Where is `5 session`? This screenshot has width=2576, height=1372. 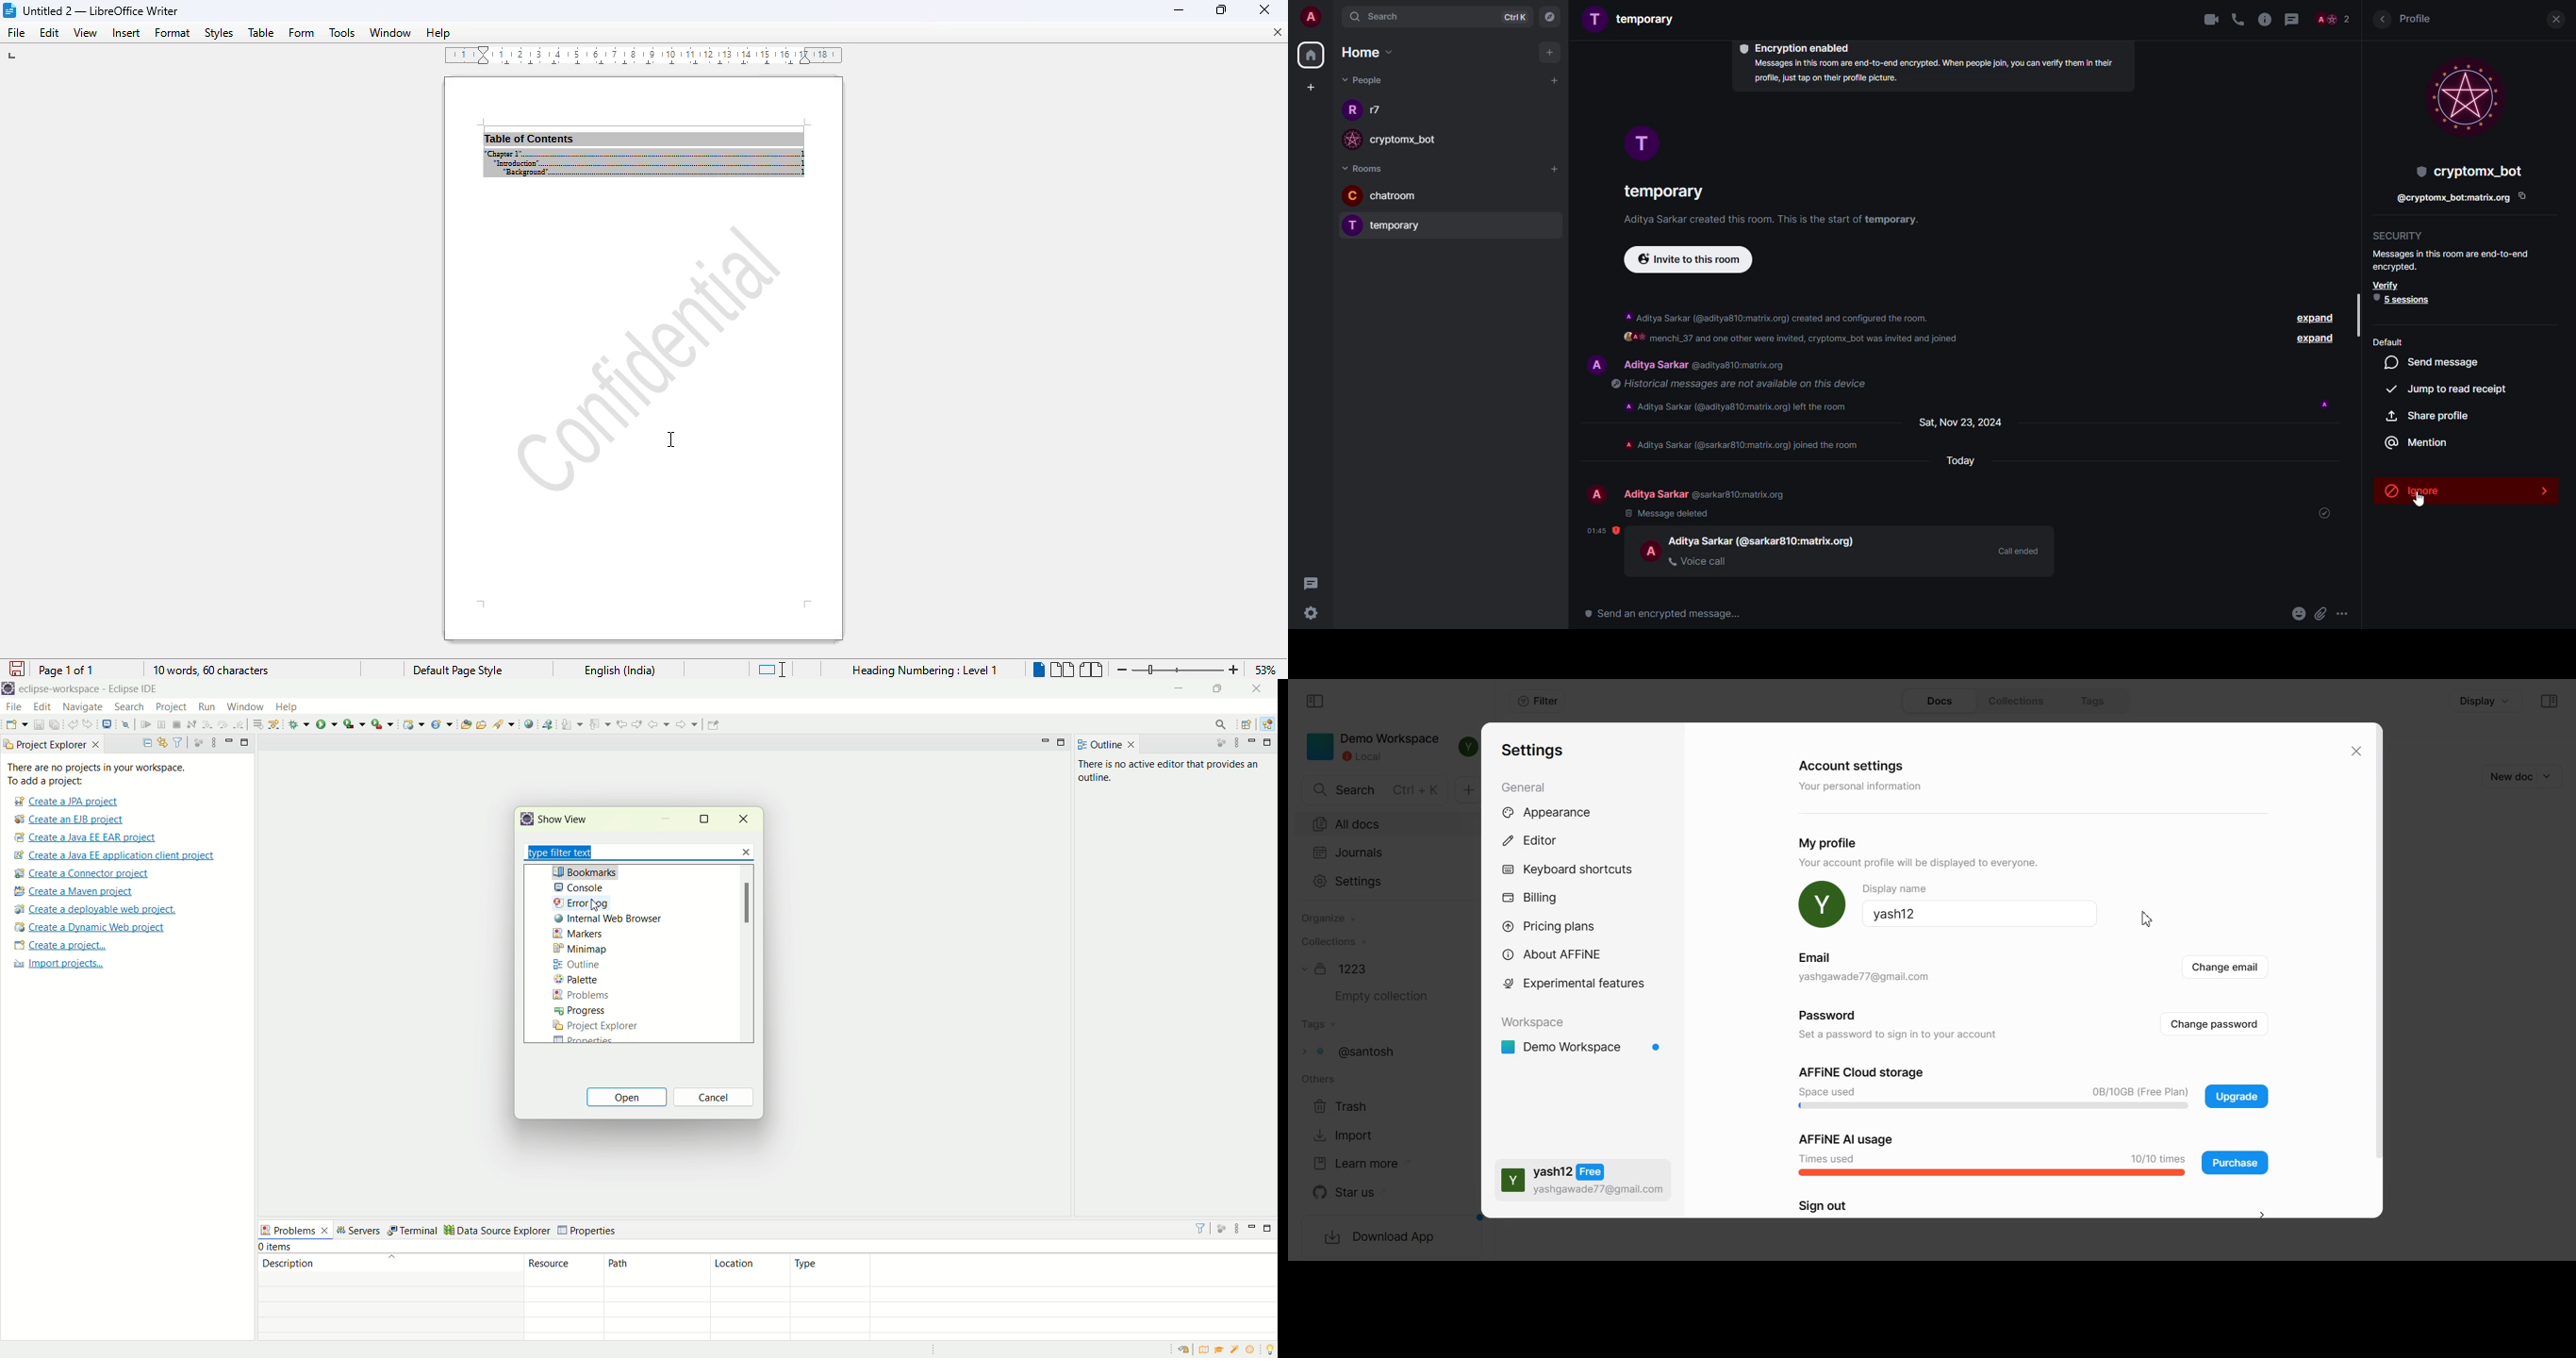 5 session is located at coordinates (2405, 299).